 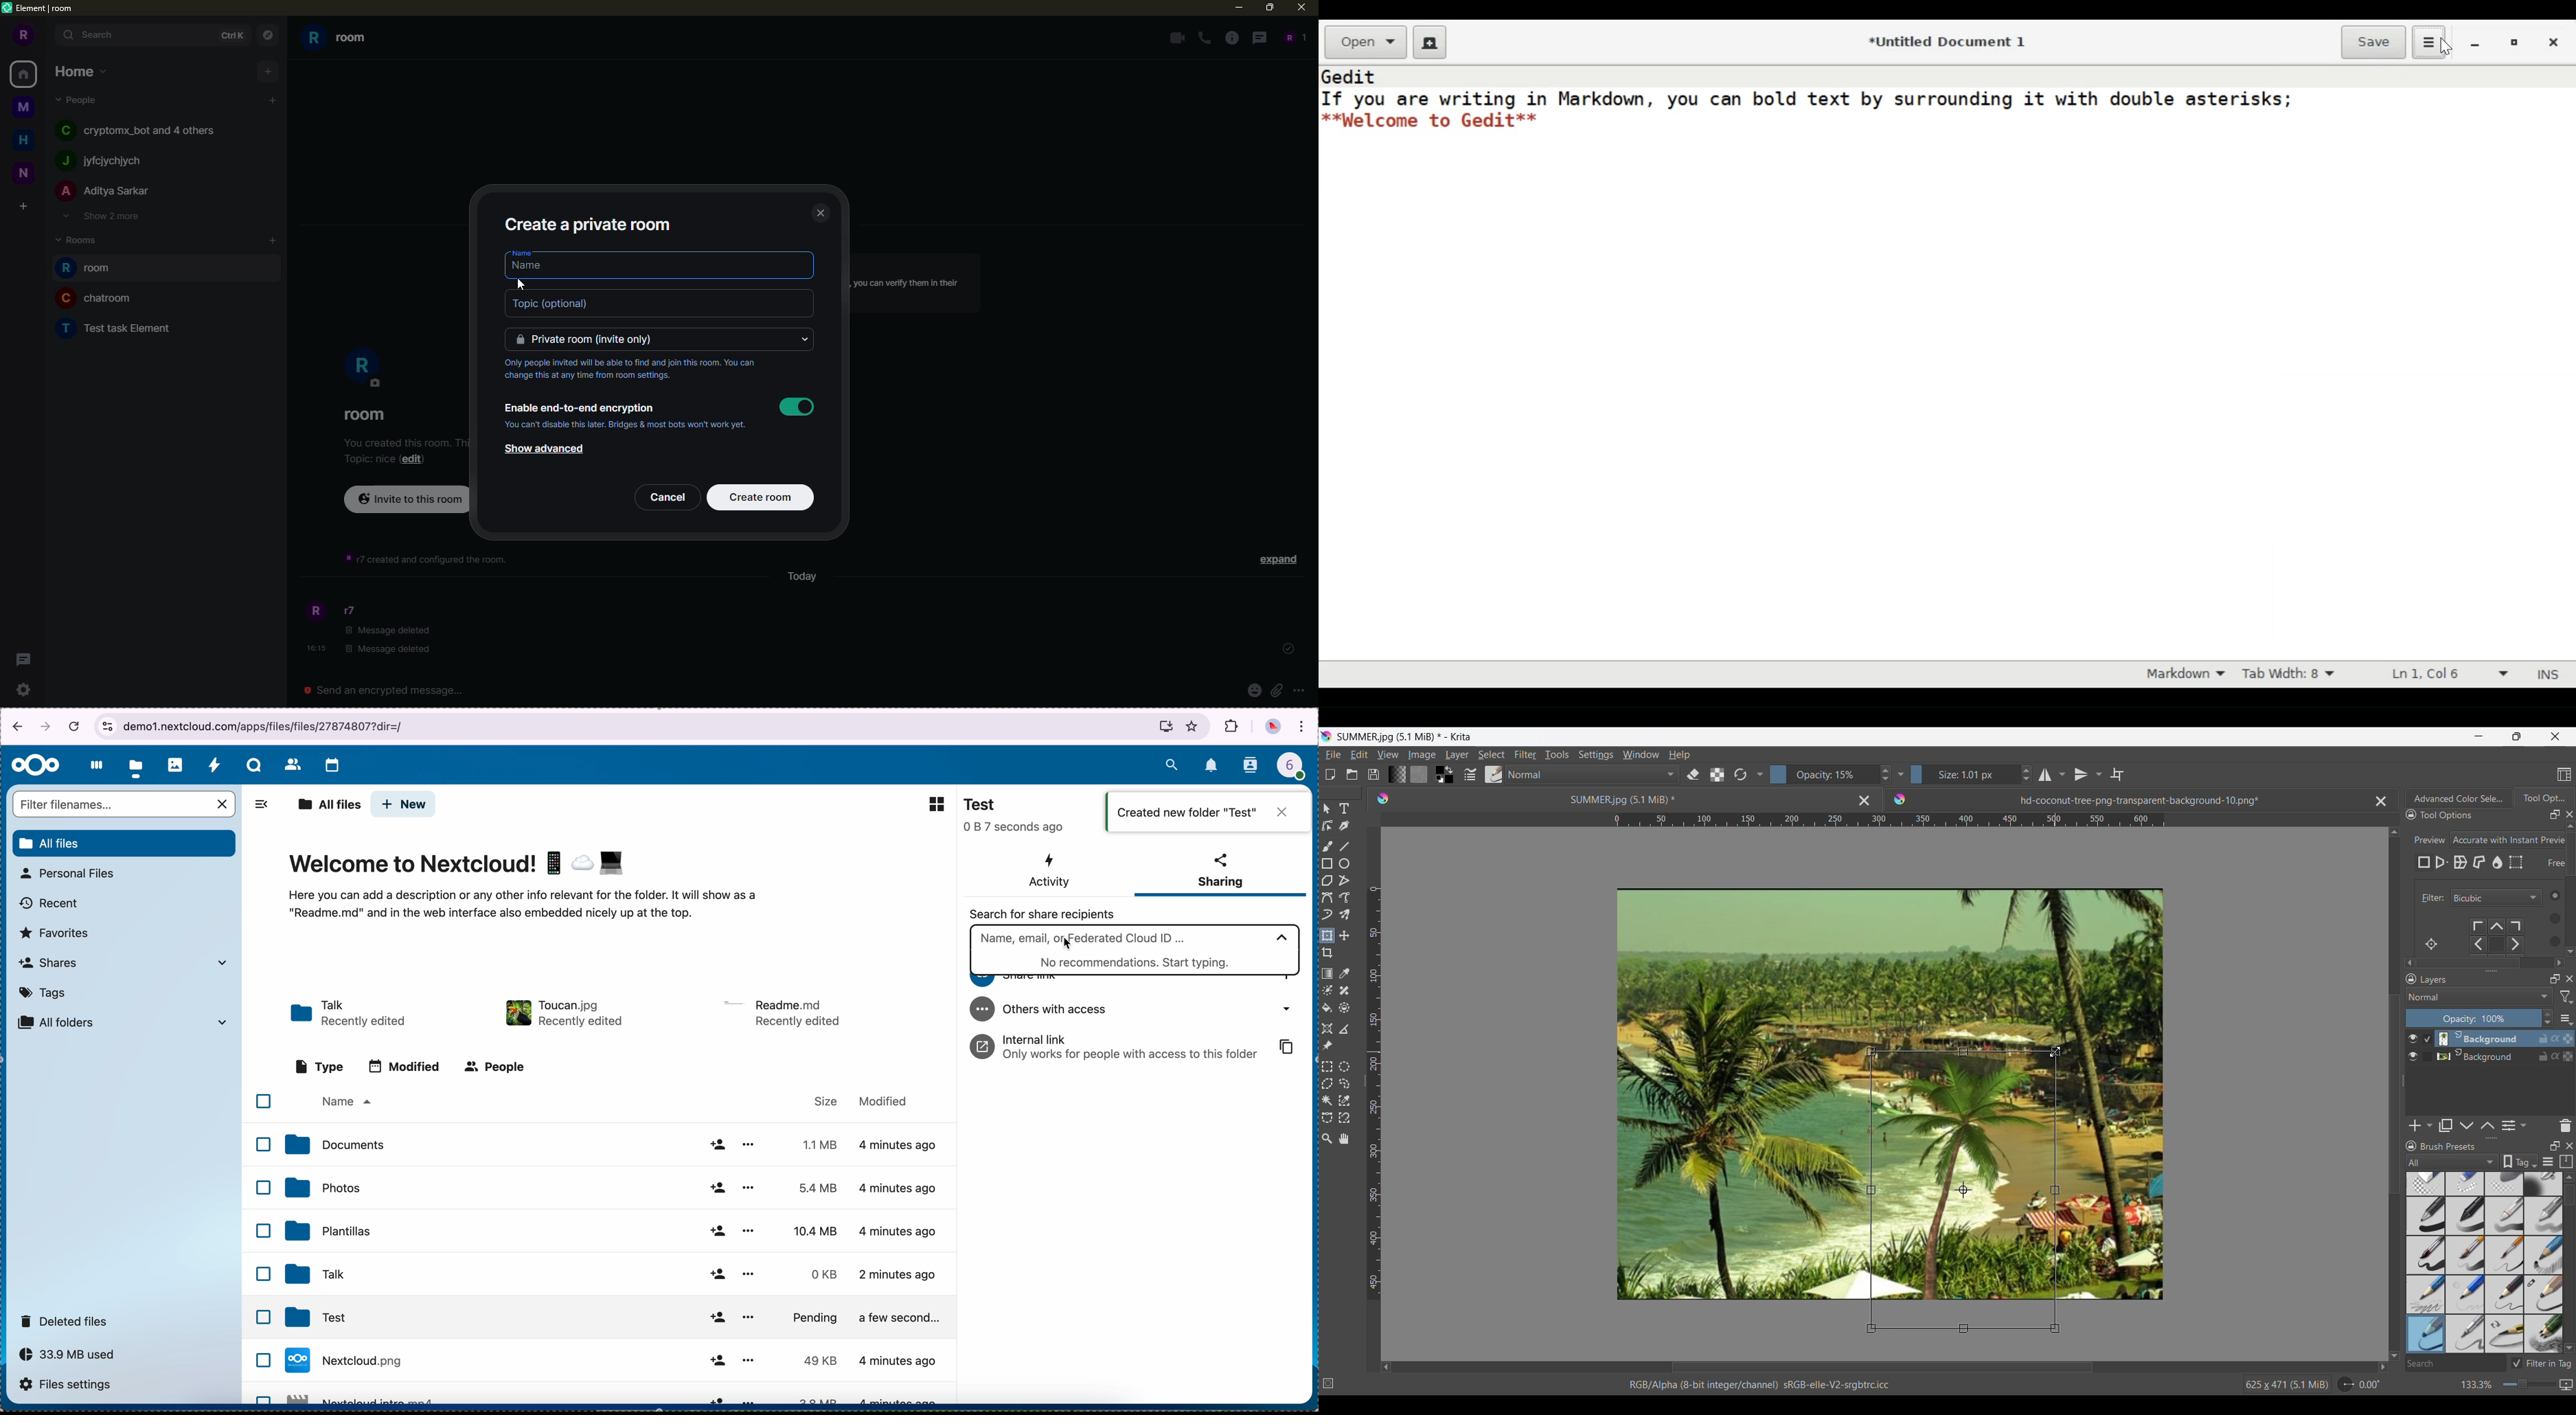 What do you see at coordinates (2055, 1051) in the screenshot?
I see `Cursor unchanged, left mouse button selected` at bounding box center [2055, 1051].